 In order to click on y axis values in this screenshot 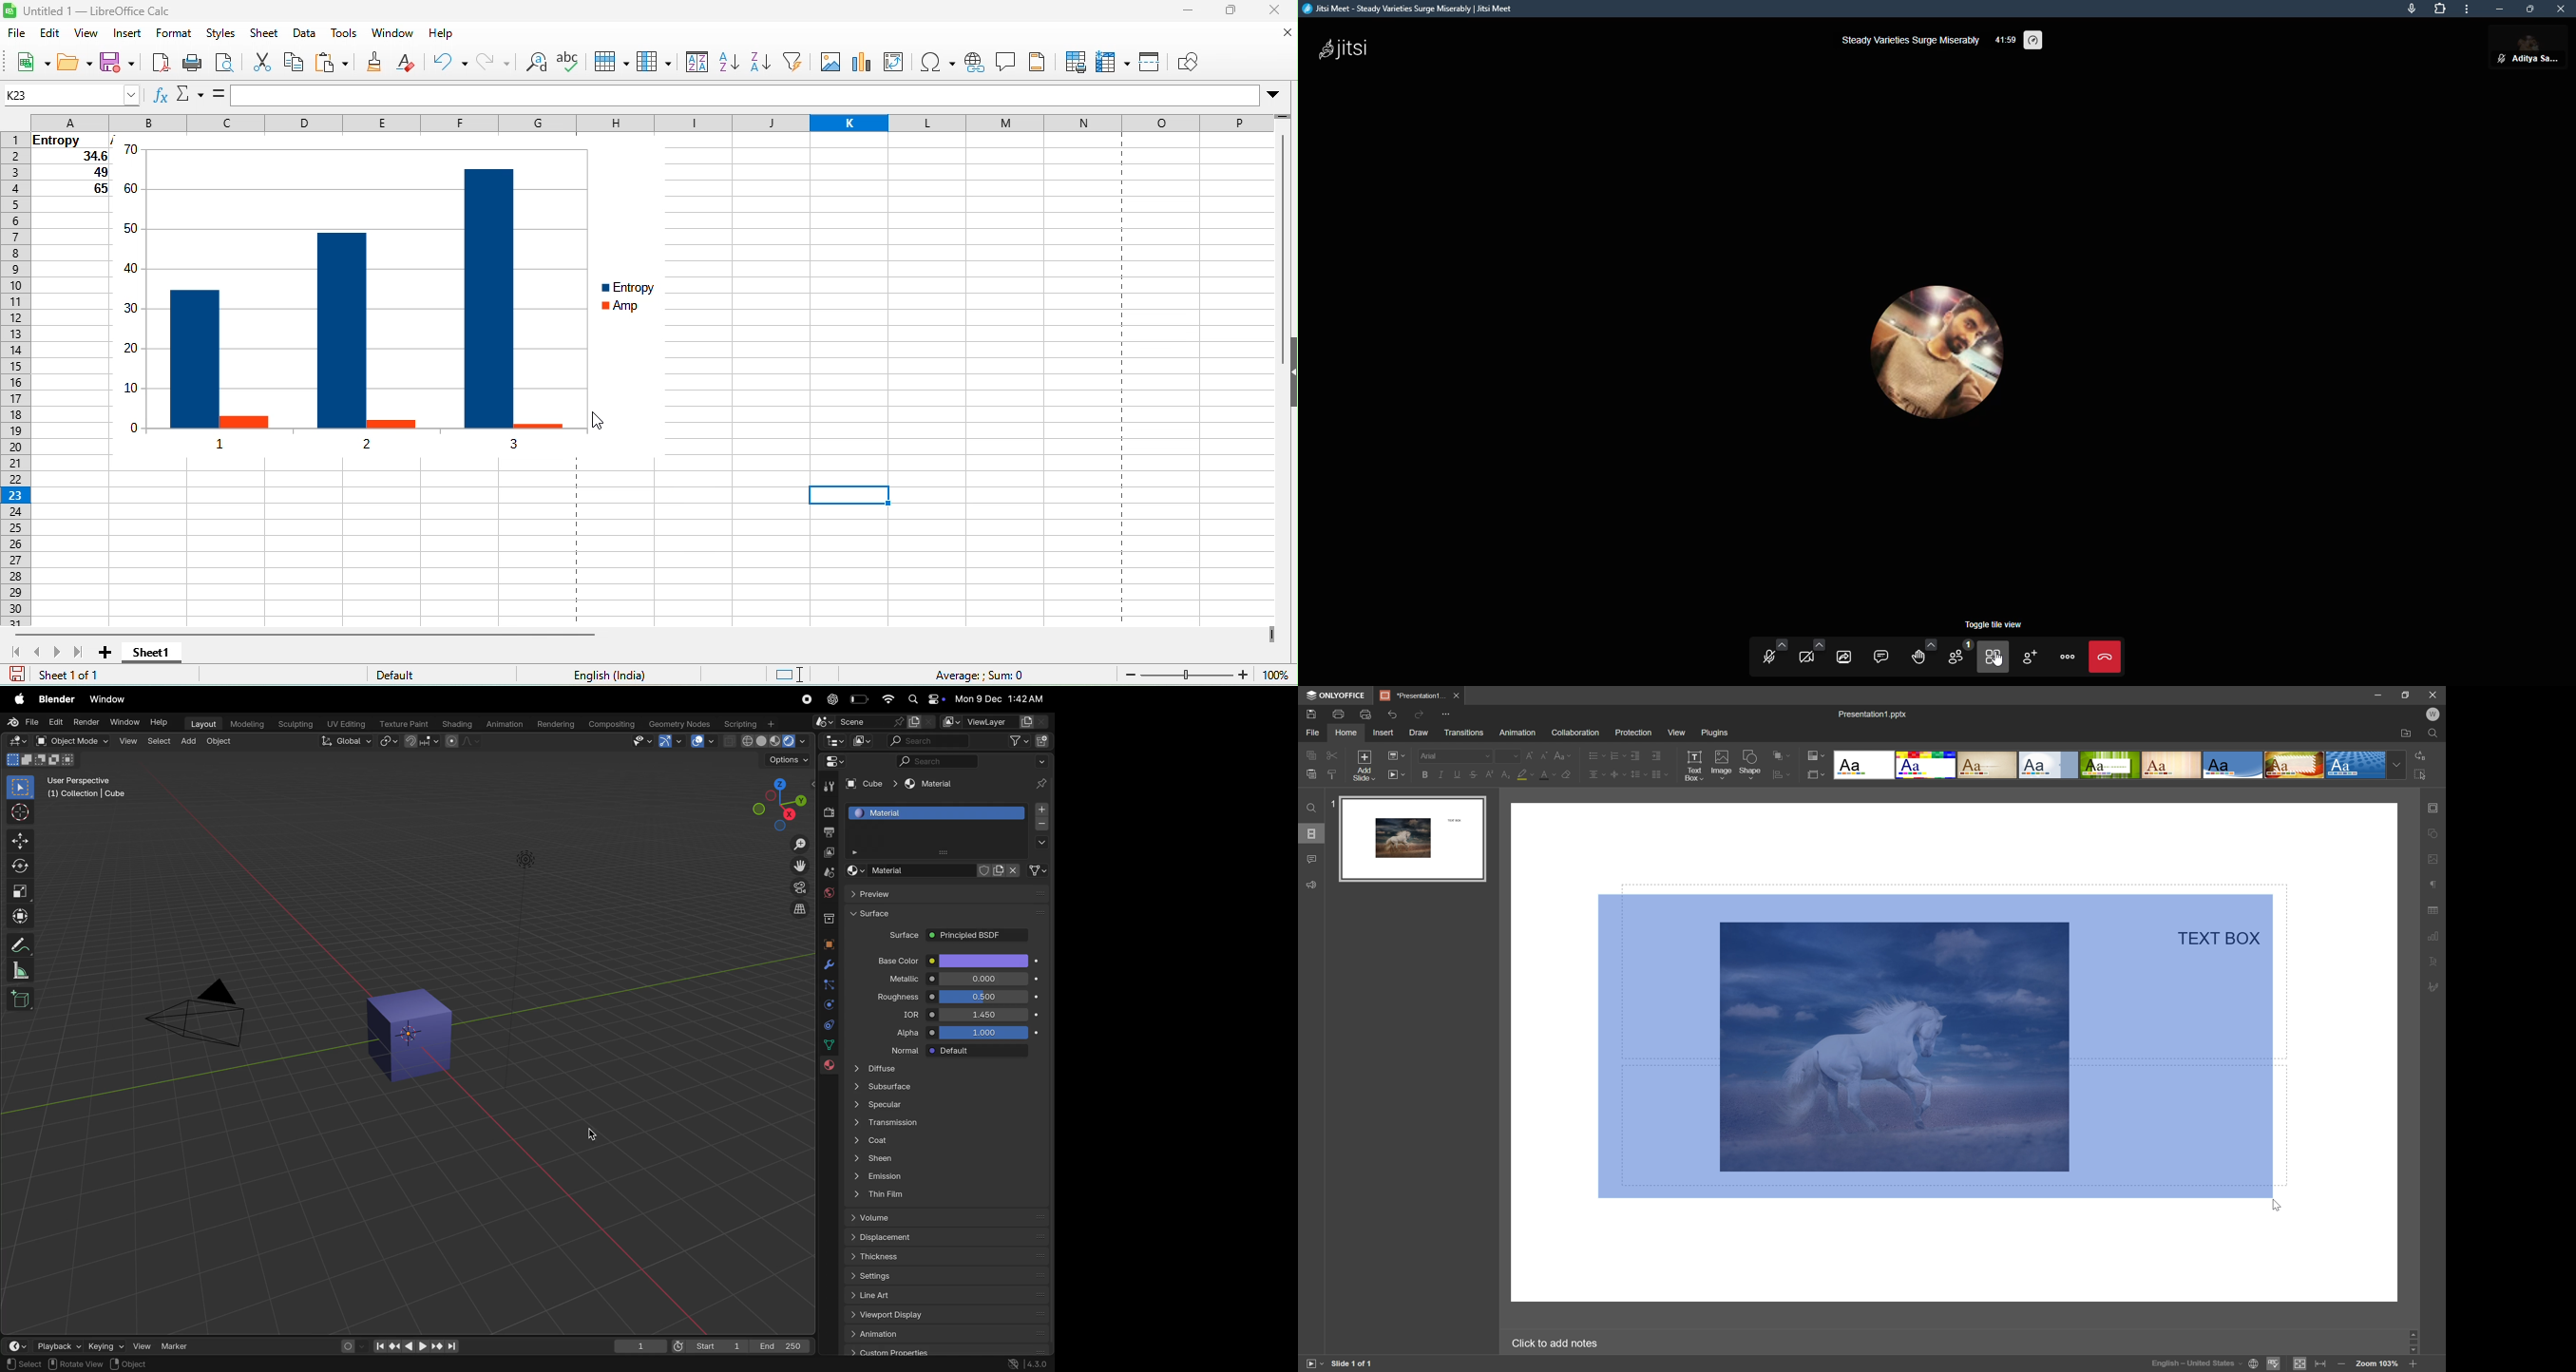, I will do `click(133, 290)`.